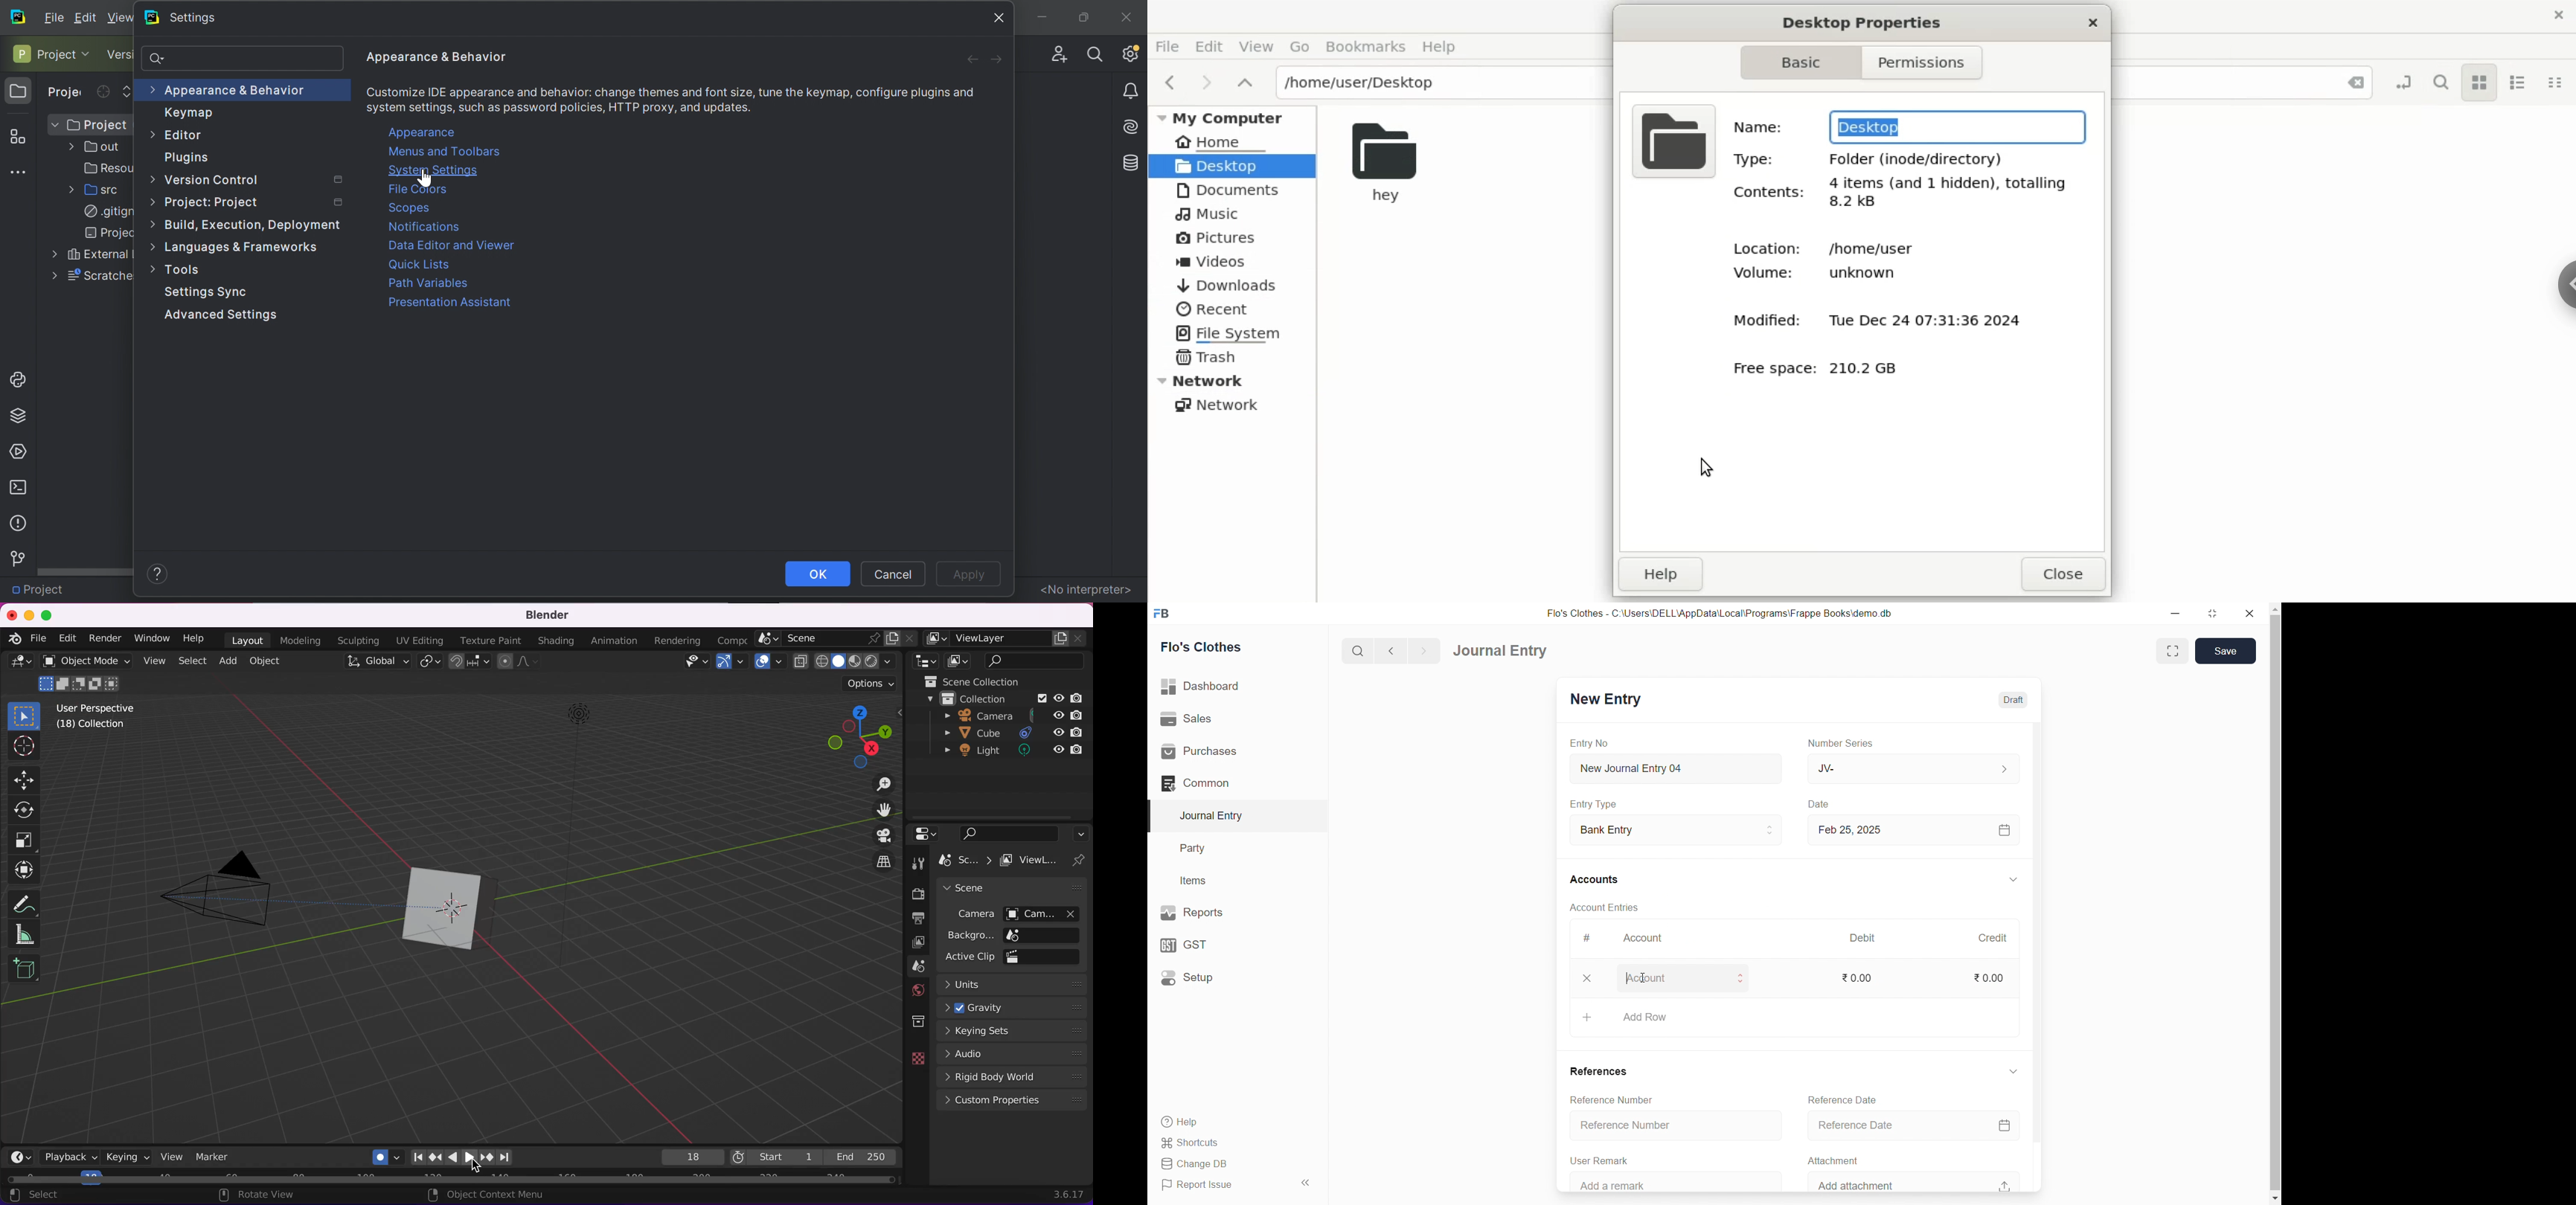  I want to click on Reports, so click(1230, 911).